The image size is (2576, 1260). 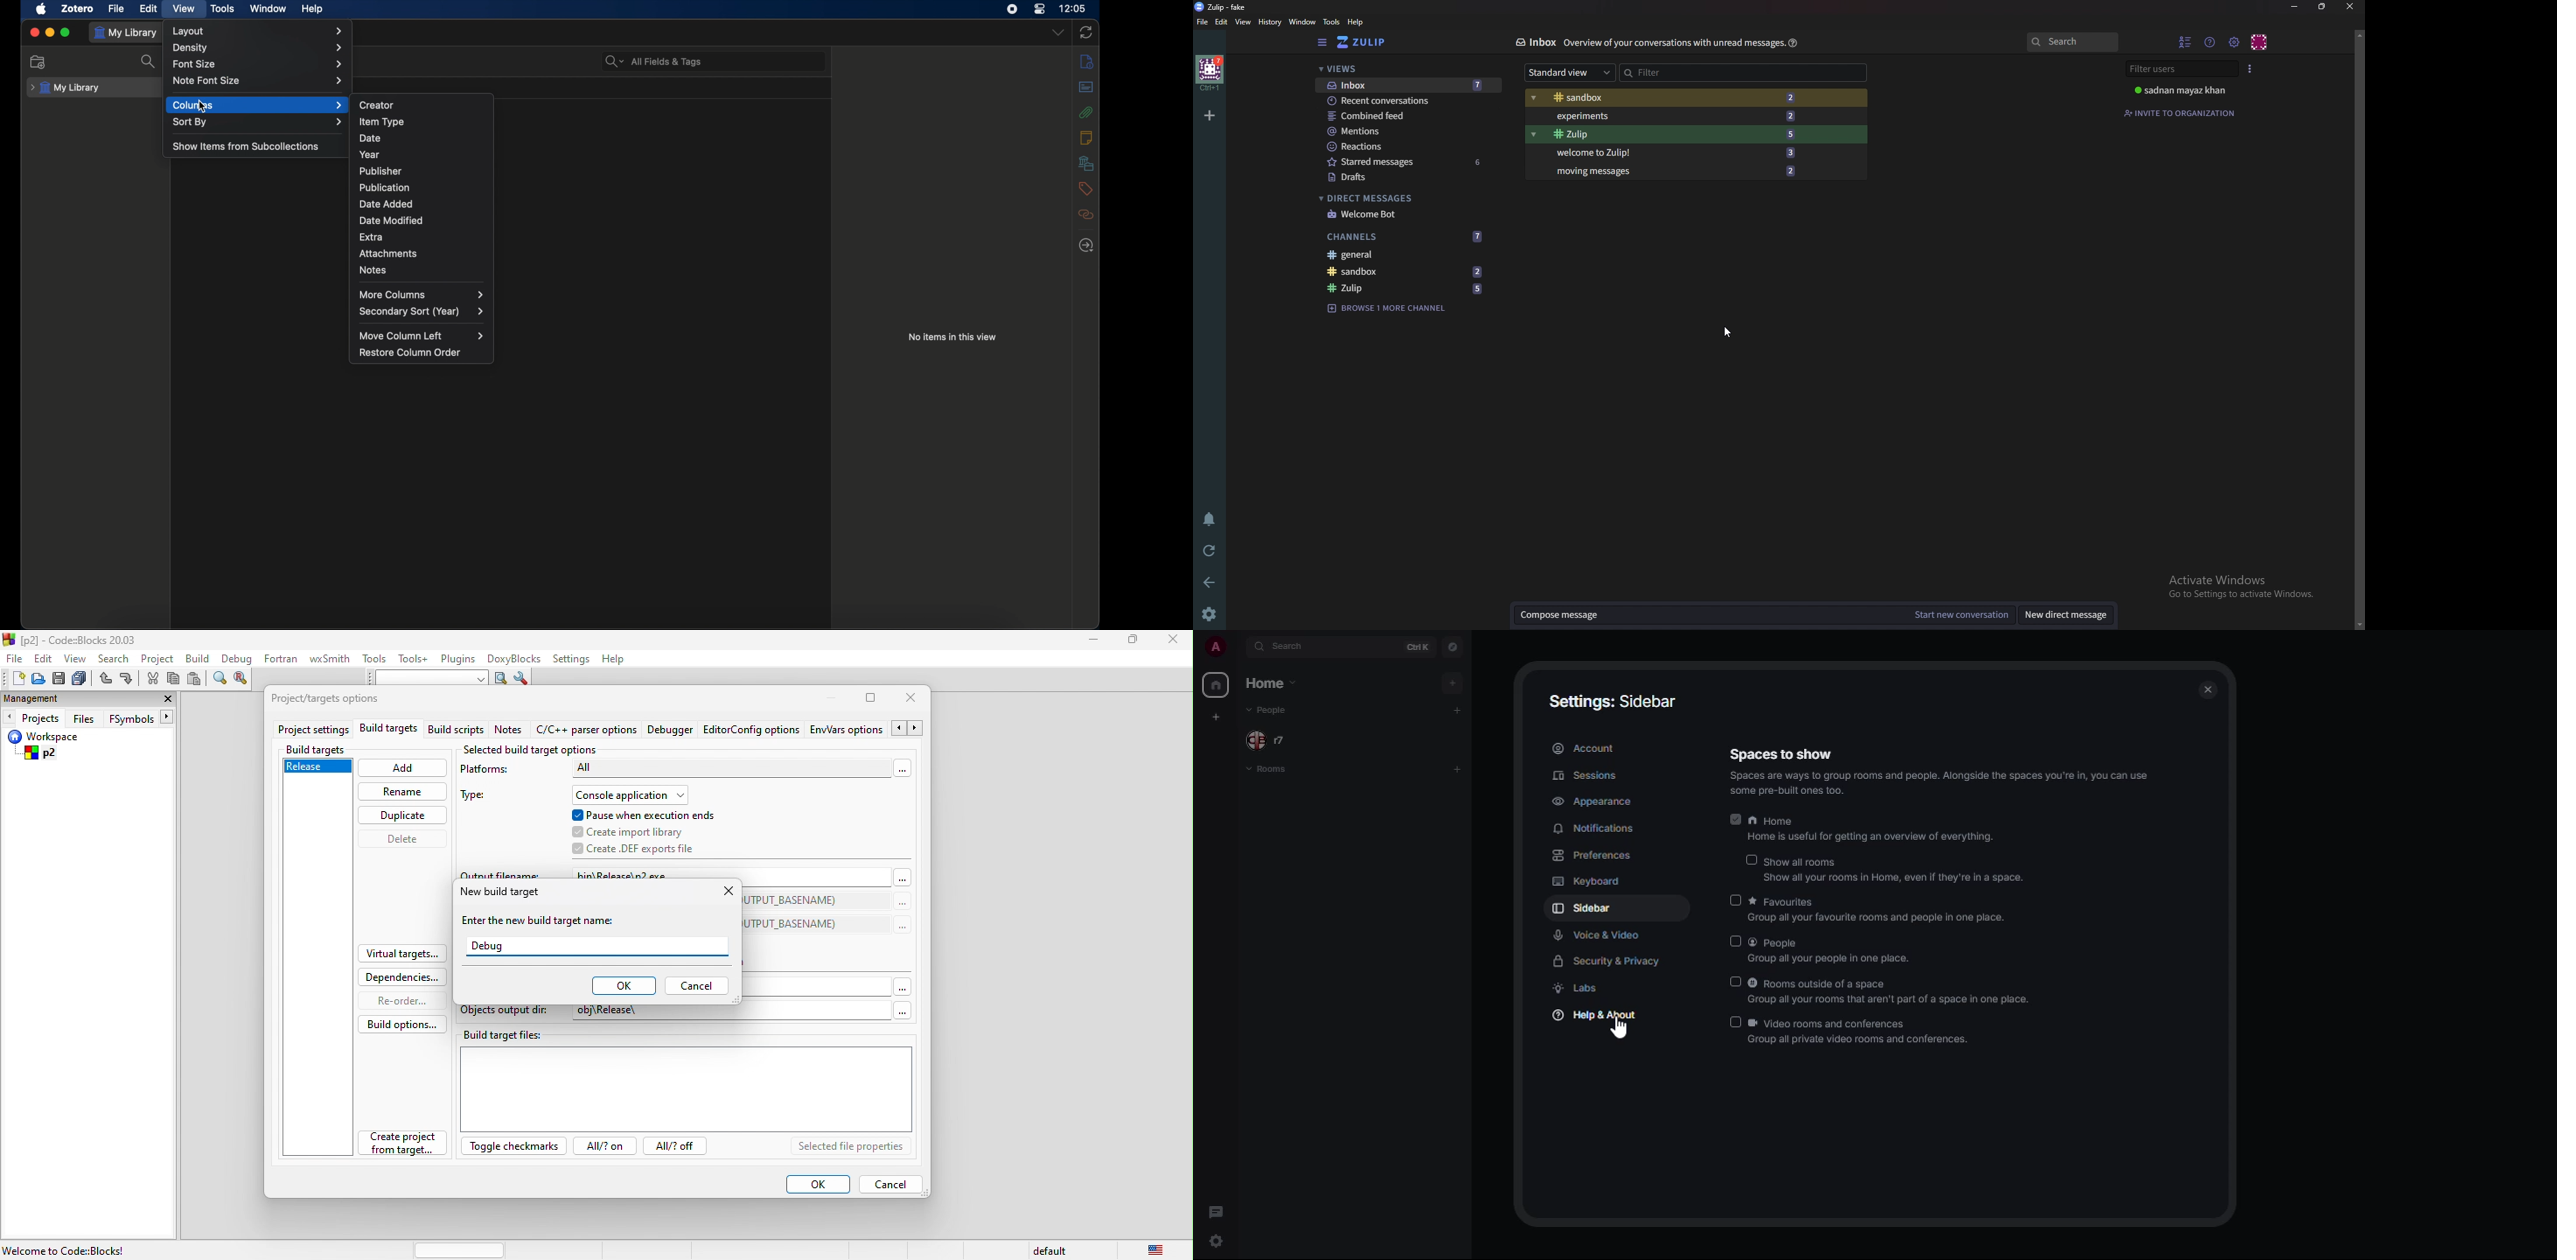 What do you see at coordinates (283, 658) in the screenshot?
I see `fortran` at bounding box center [283, 658].